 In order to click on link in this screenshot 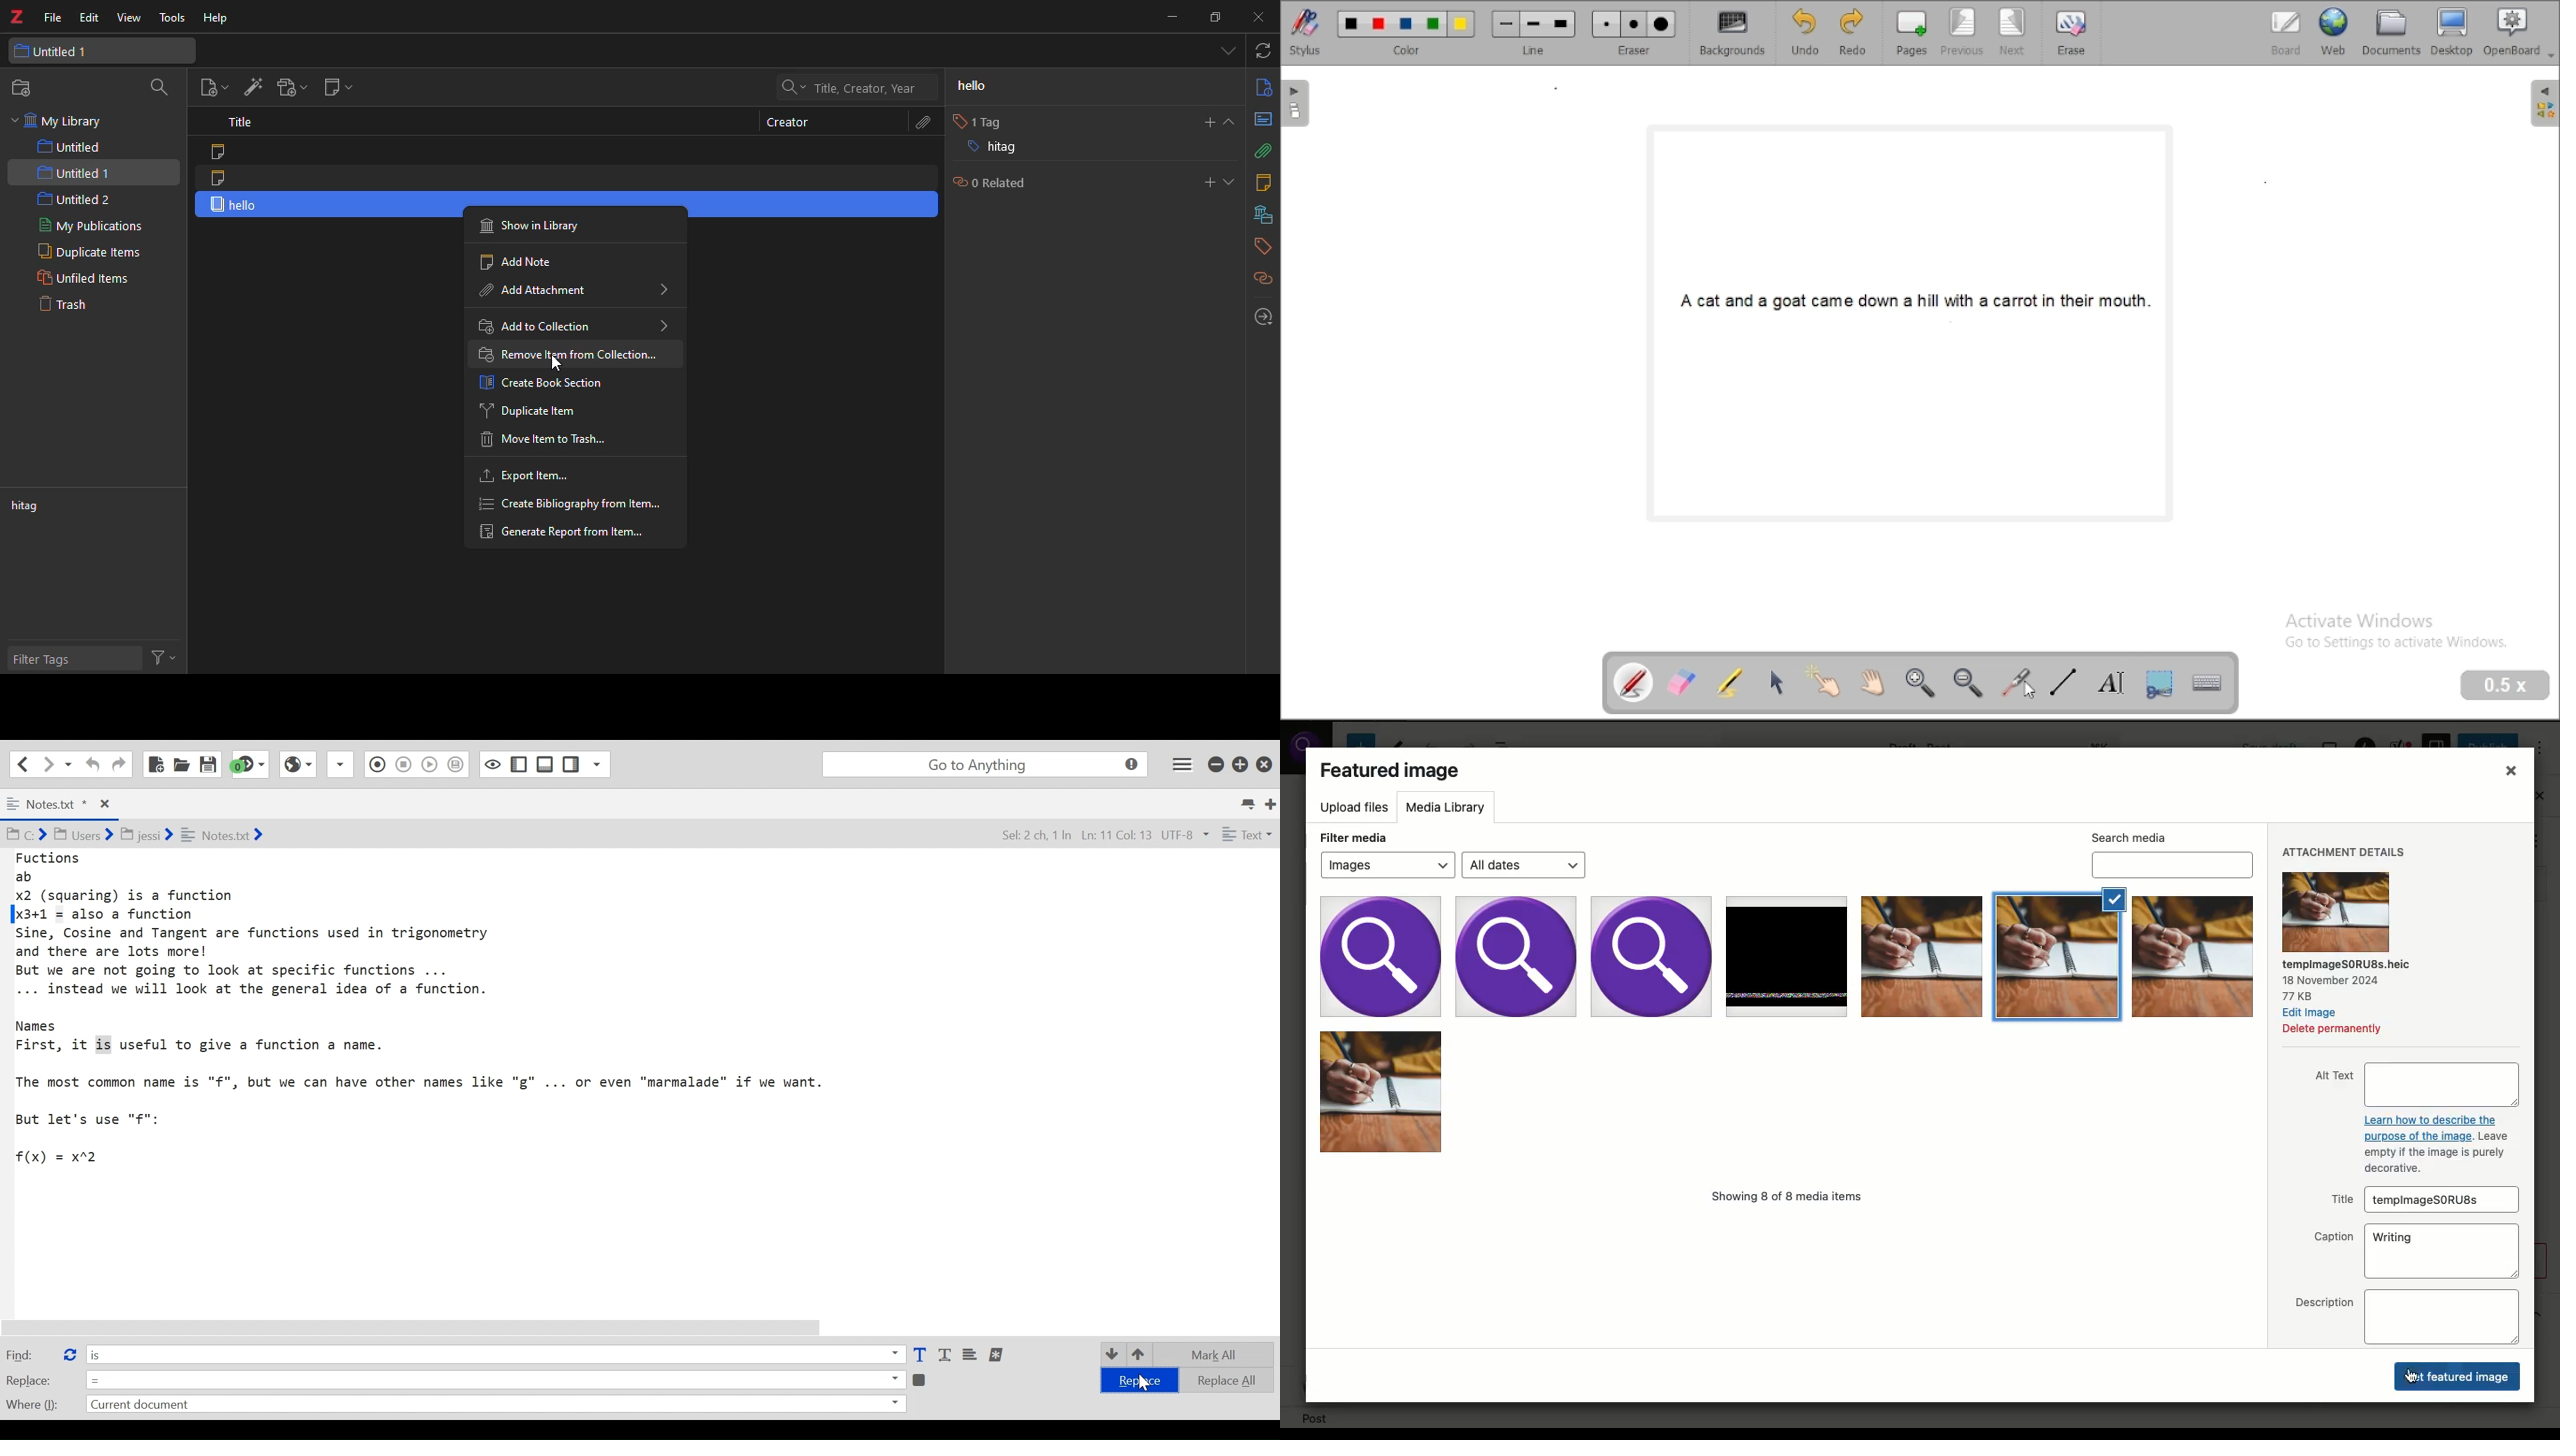, I will do `click(2418, 1137)`.